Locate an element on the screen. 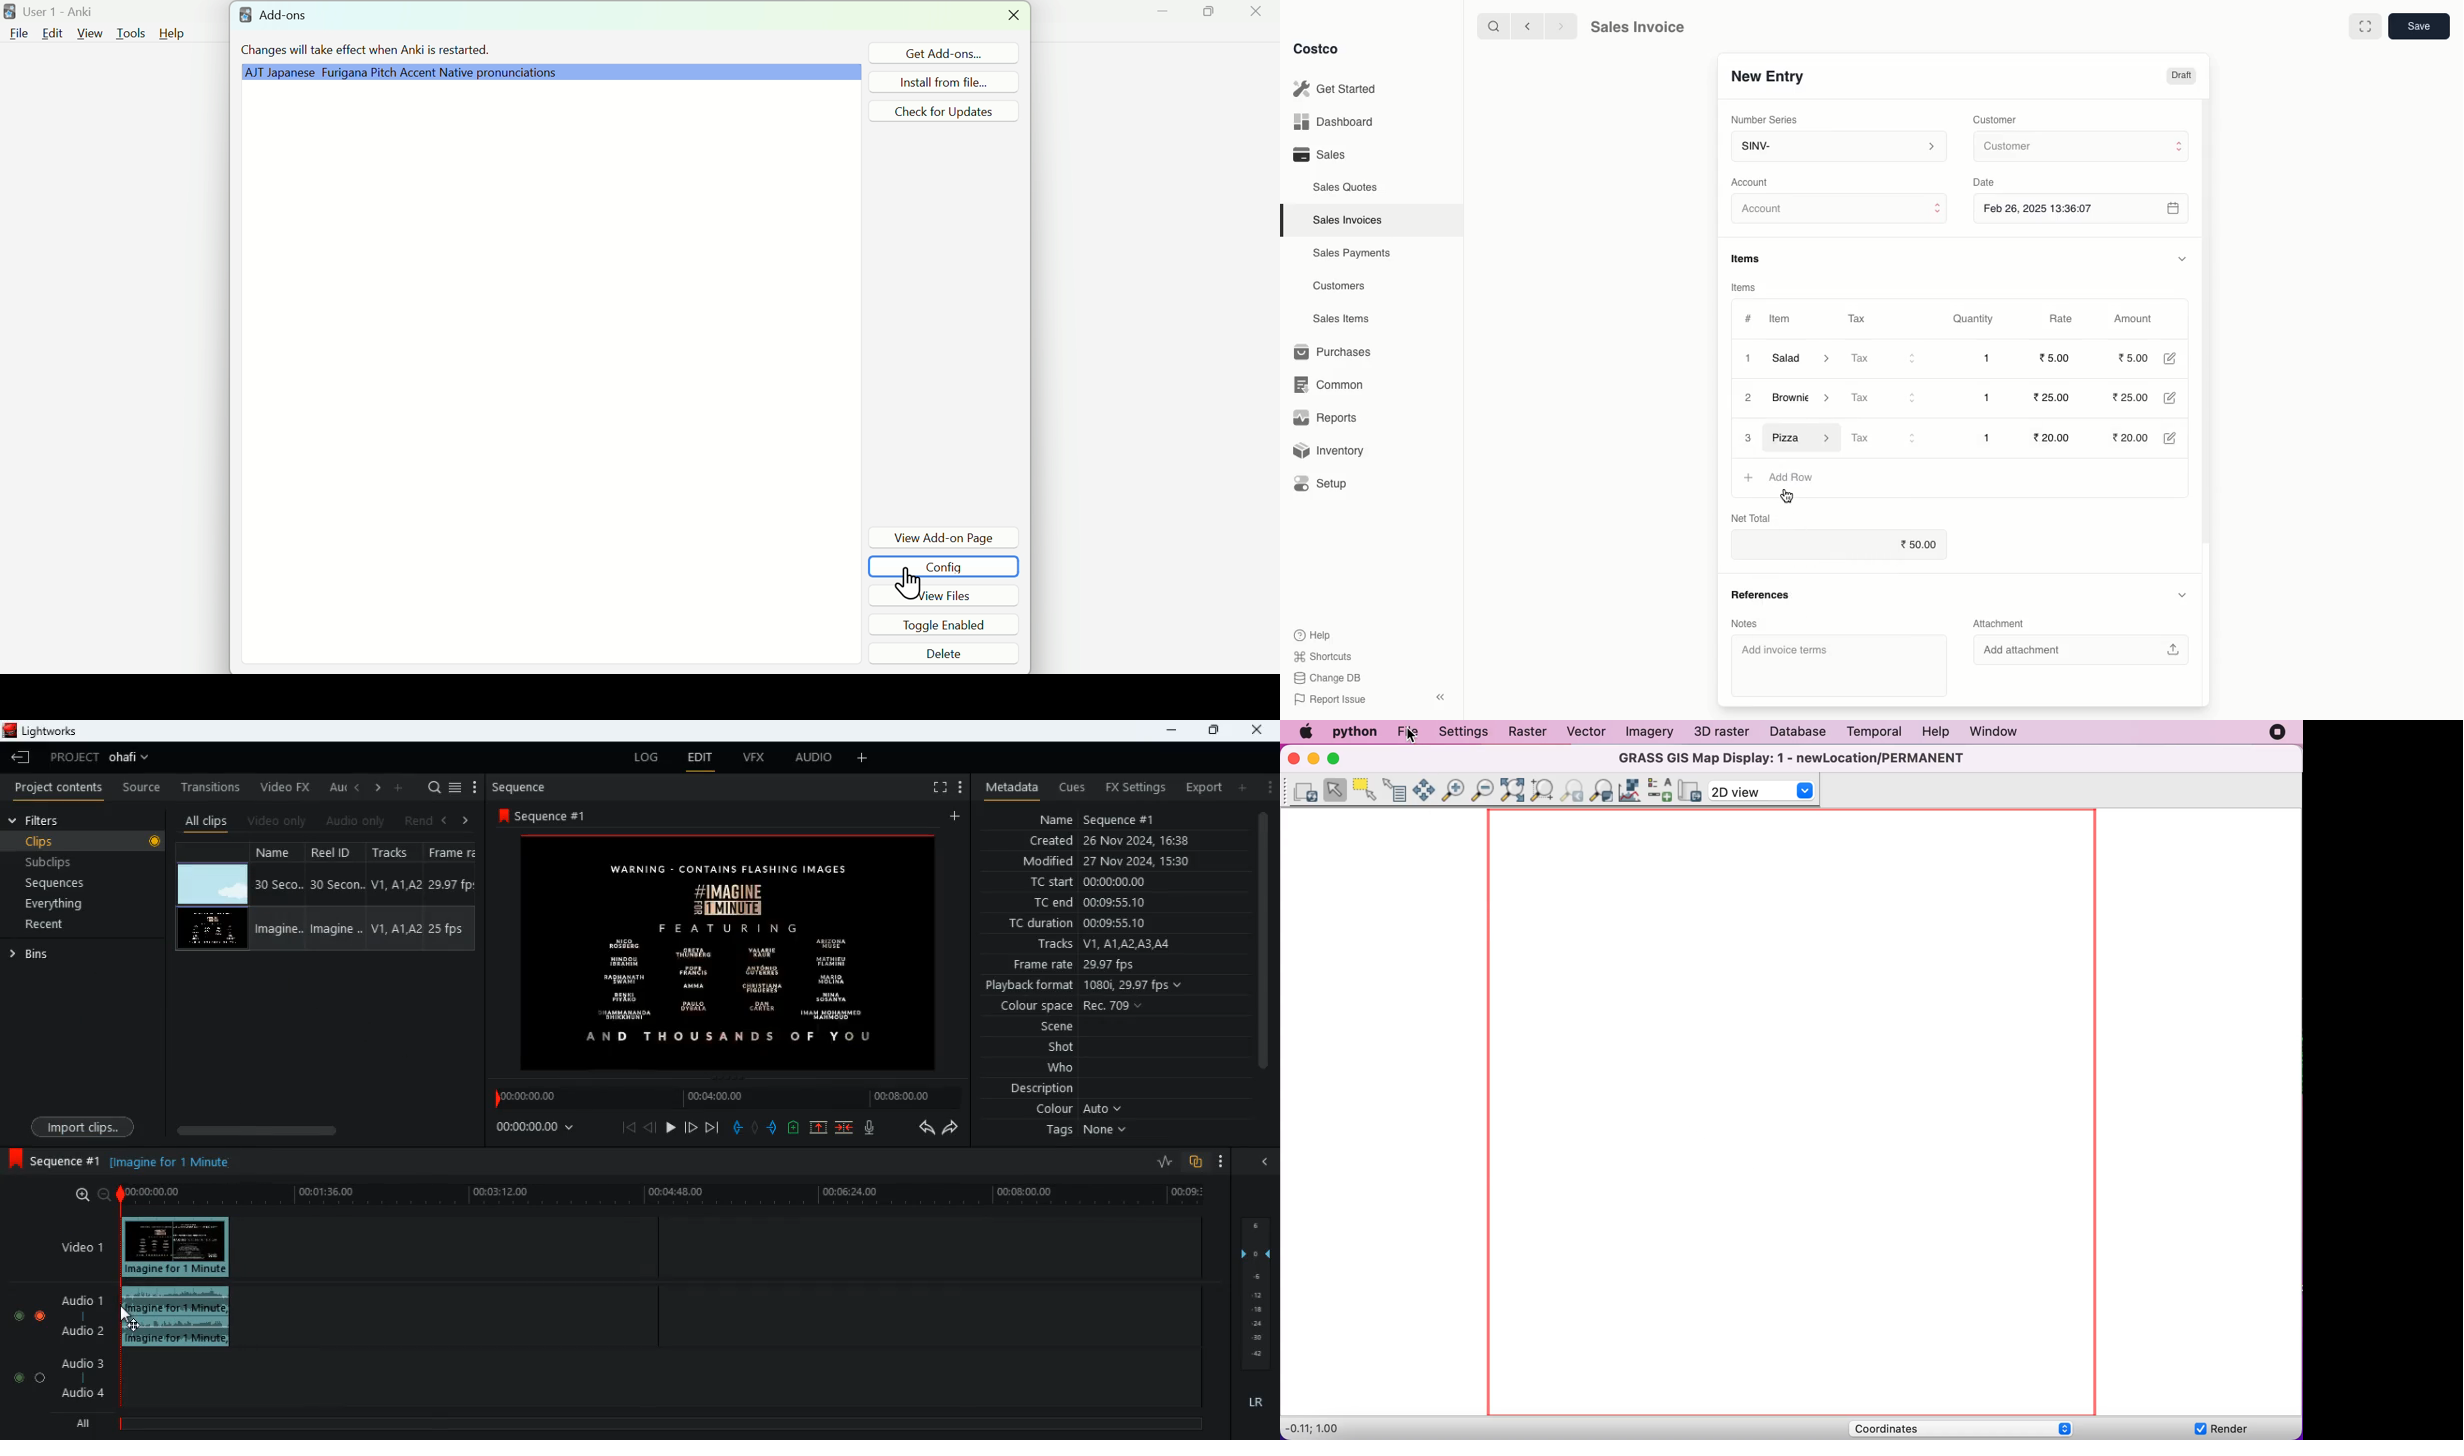 The width and height of the screenshot is (2464, 1456). Amount is located at coordinates (2138, 319).